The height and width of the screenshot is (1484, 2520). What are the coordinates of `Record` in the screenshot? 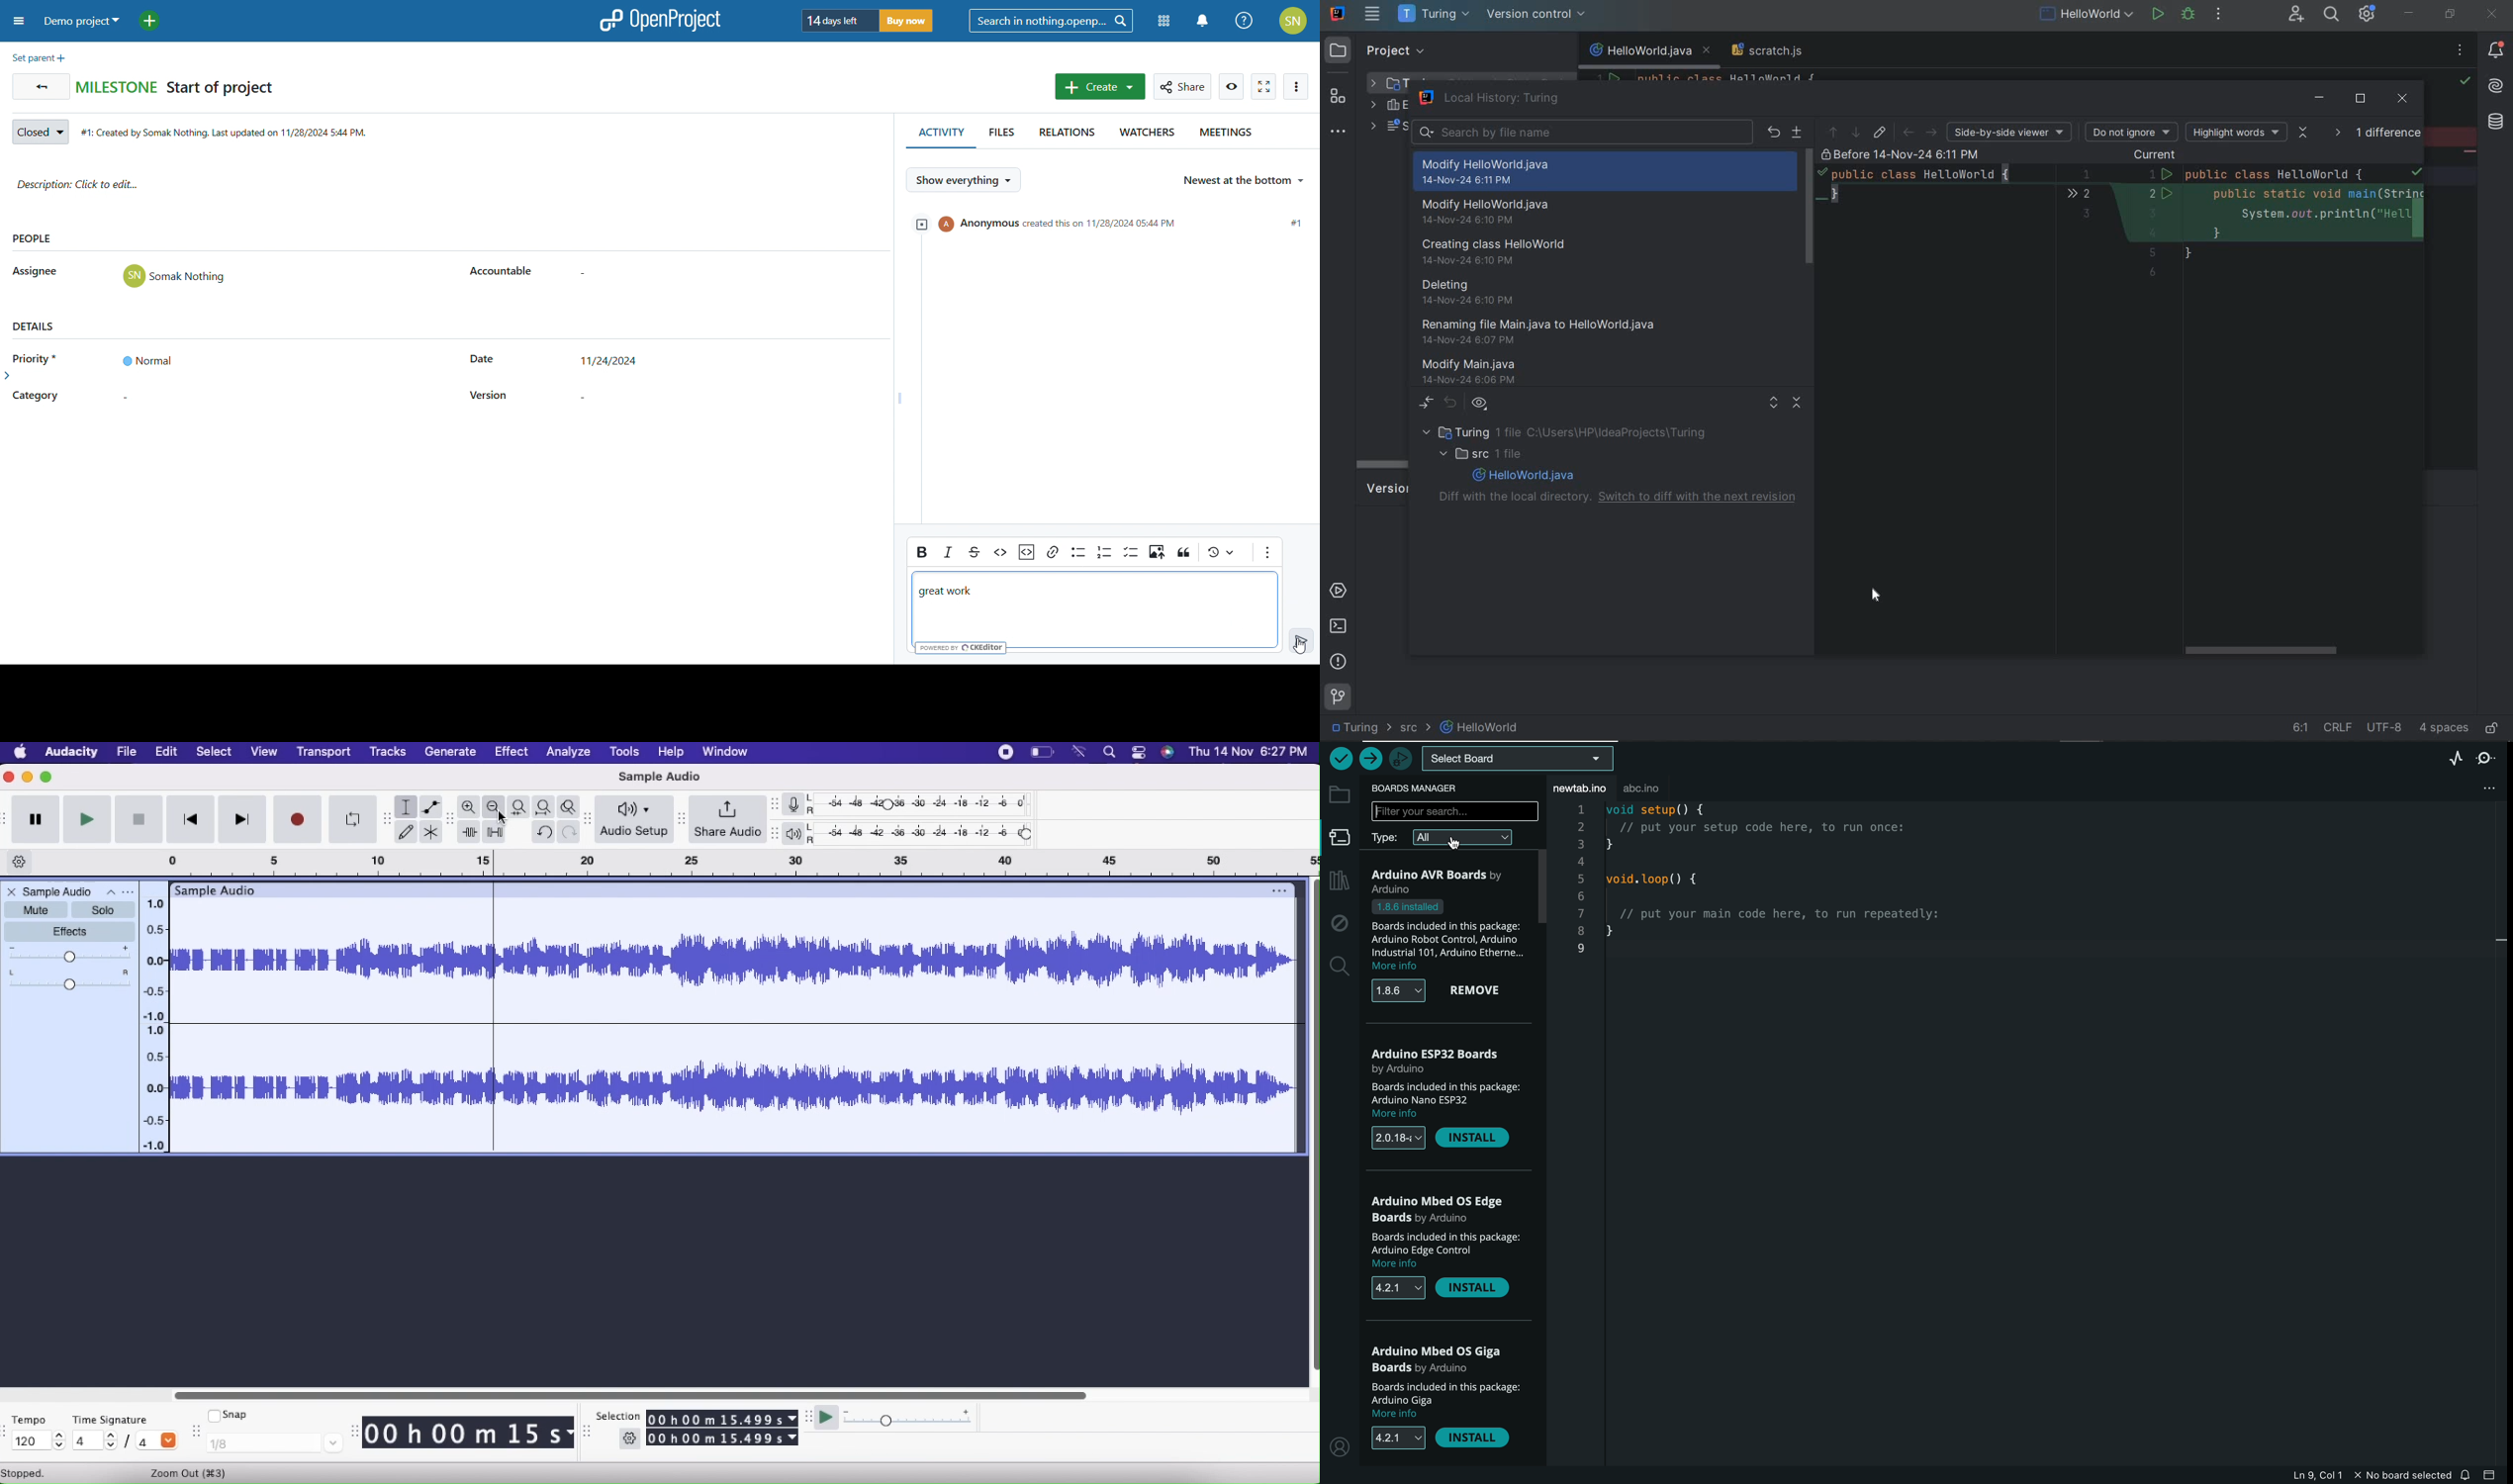 It's located at (297, 820).